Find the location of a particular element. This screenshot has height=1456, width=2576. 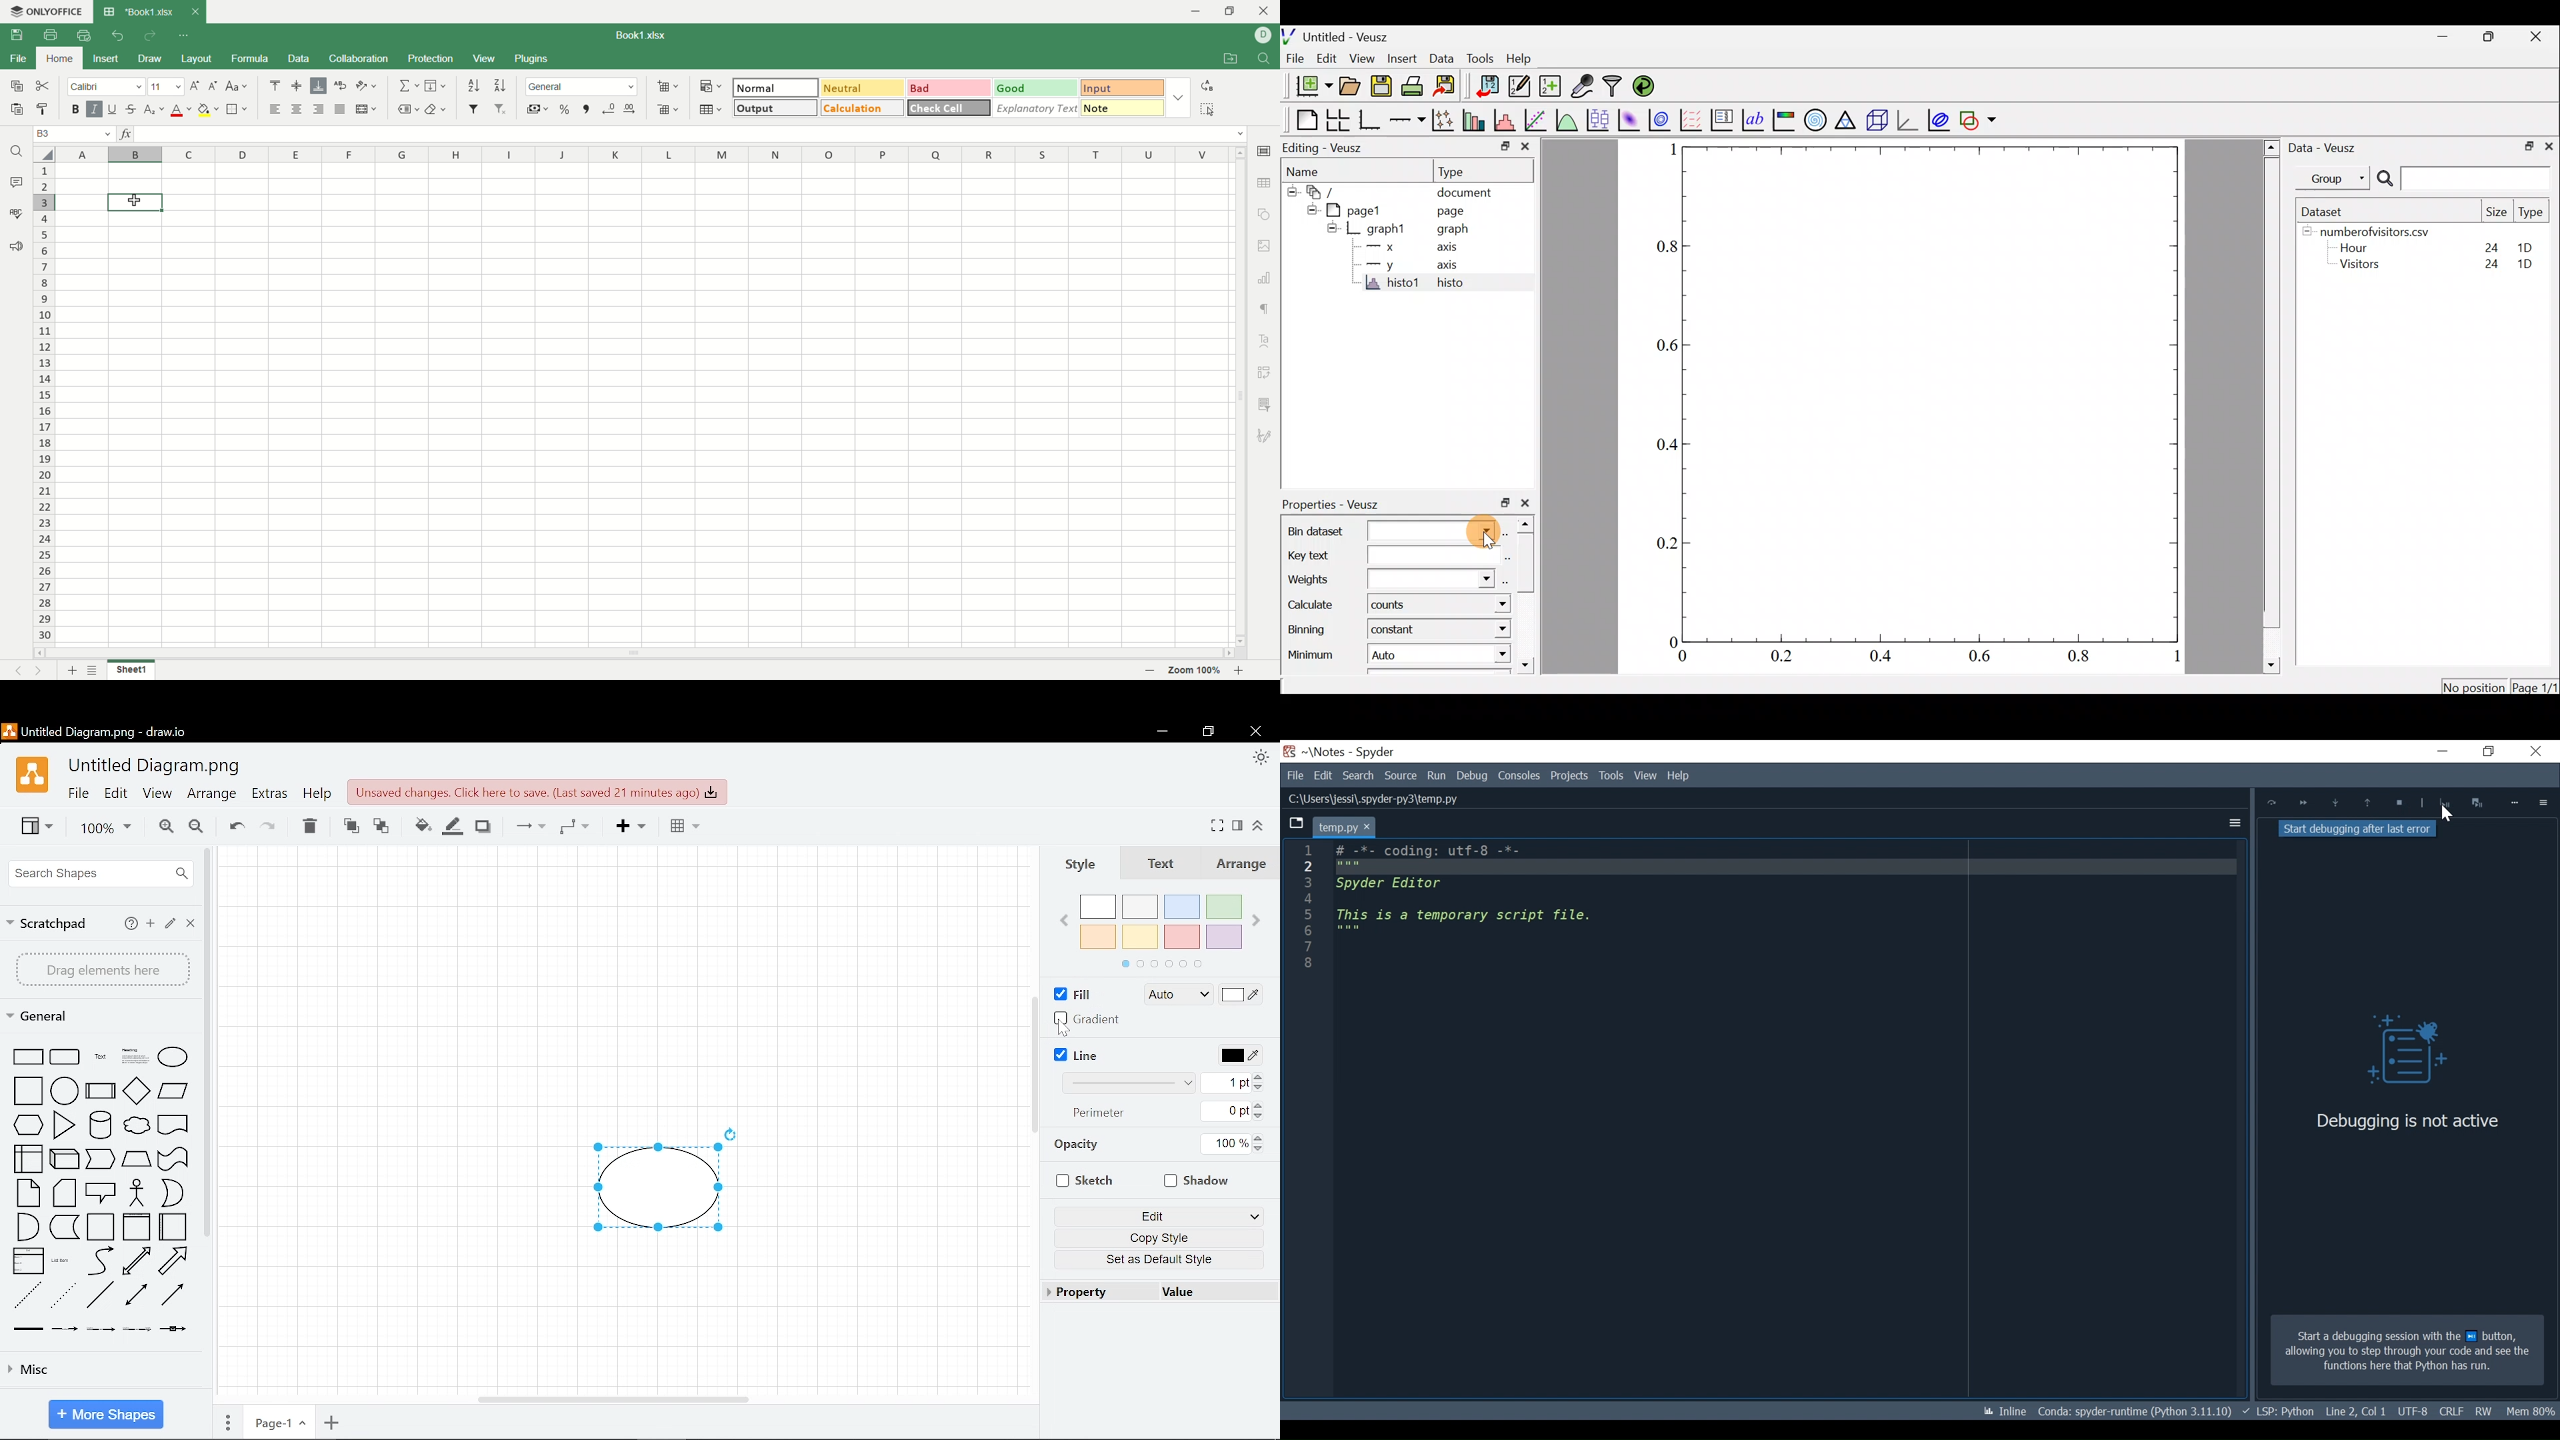

insert function is located at coordinates (126, 134).